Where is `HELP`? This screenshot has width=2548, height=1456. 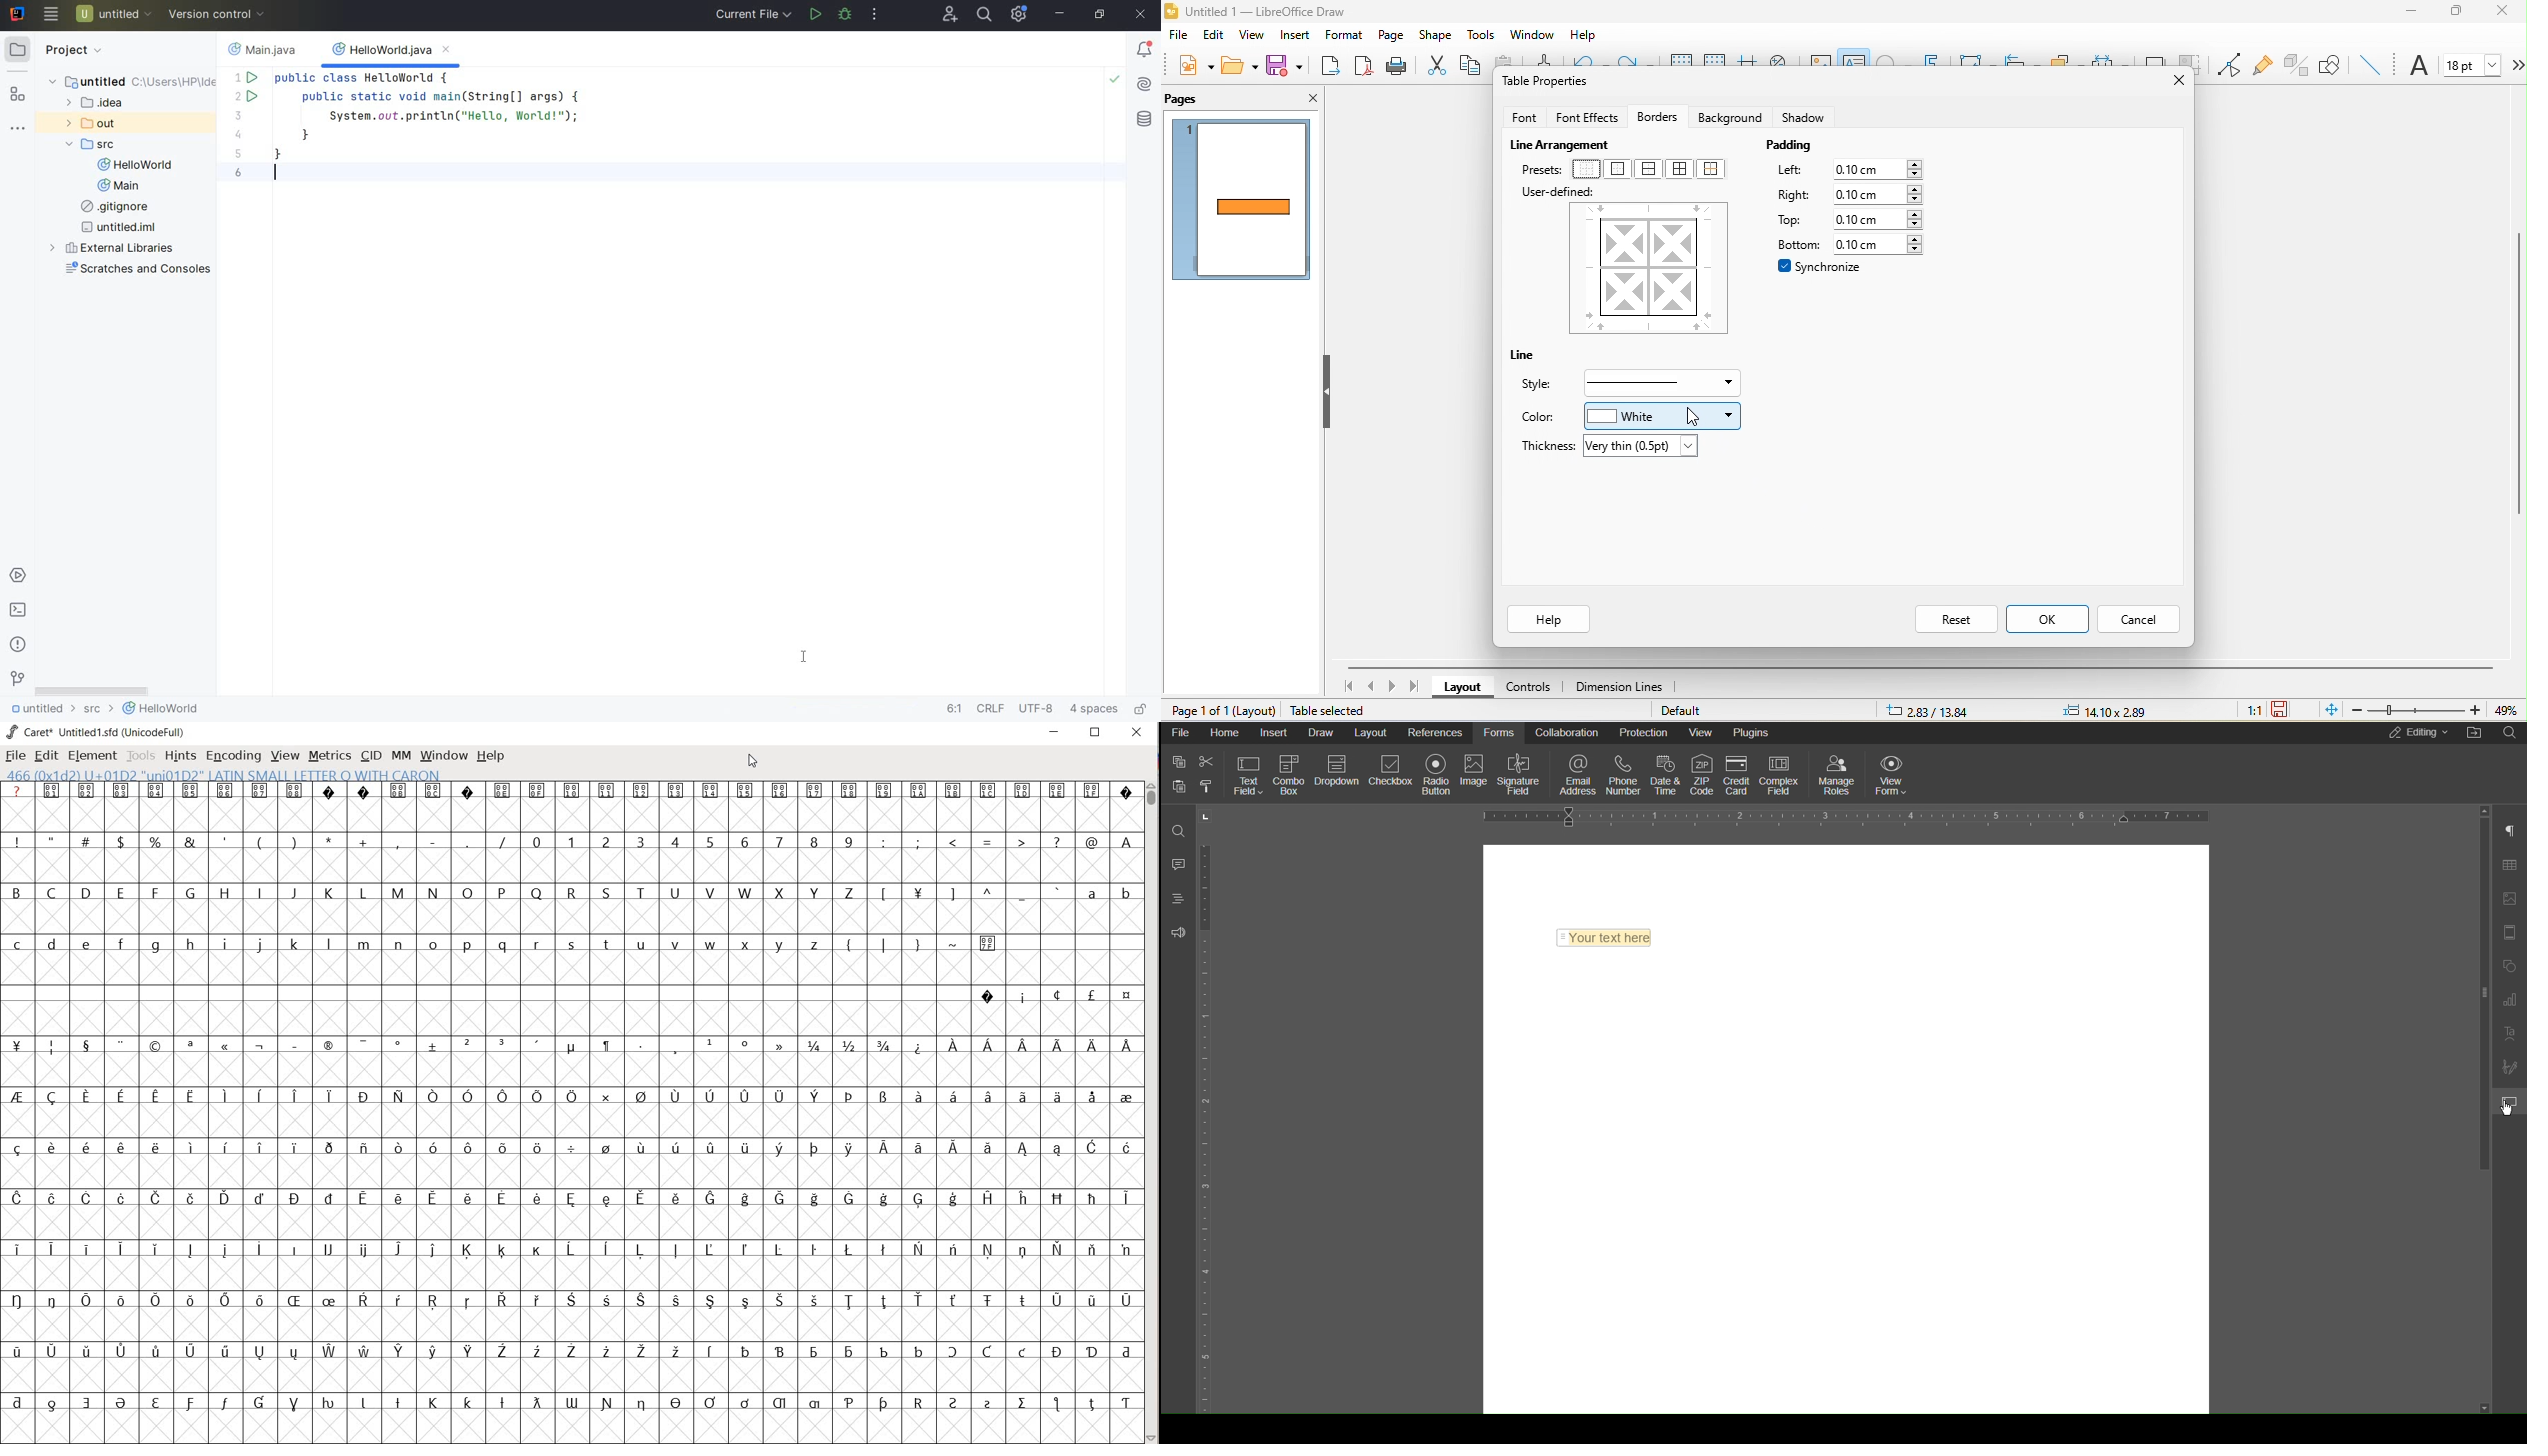 HELP is located at coordinates (491, 755).